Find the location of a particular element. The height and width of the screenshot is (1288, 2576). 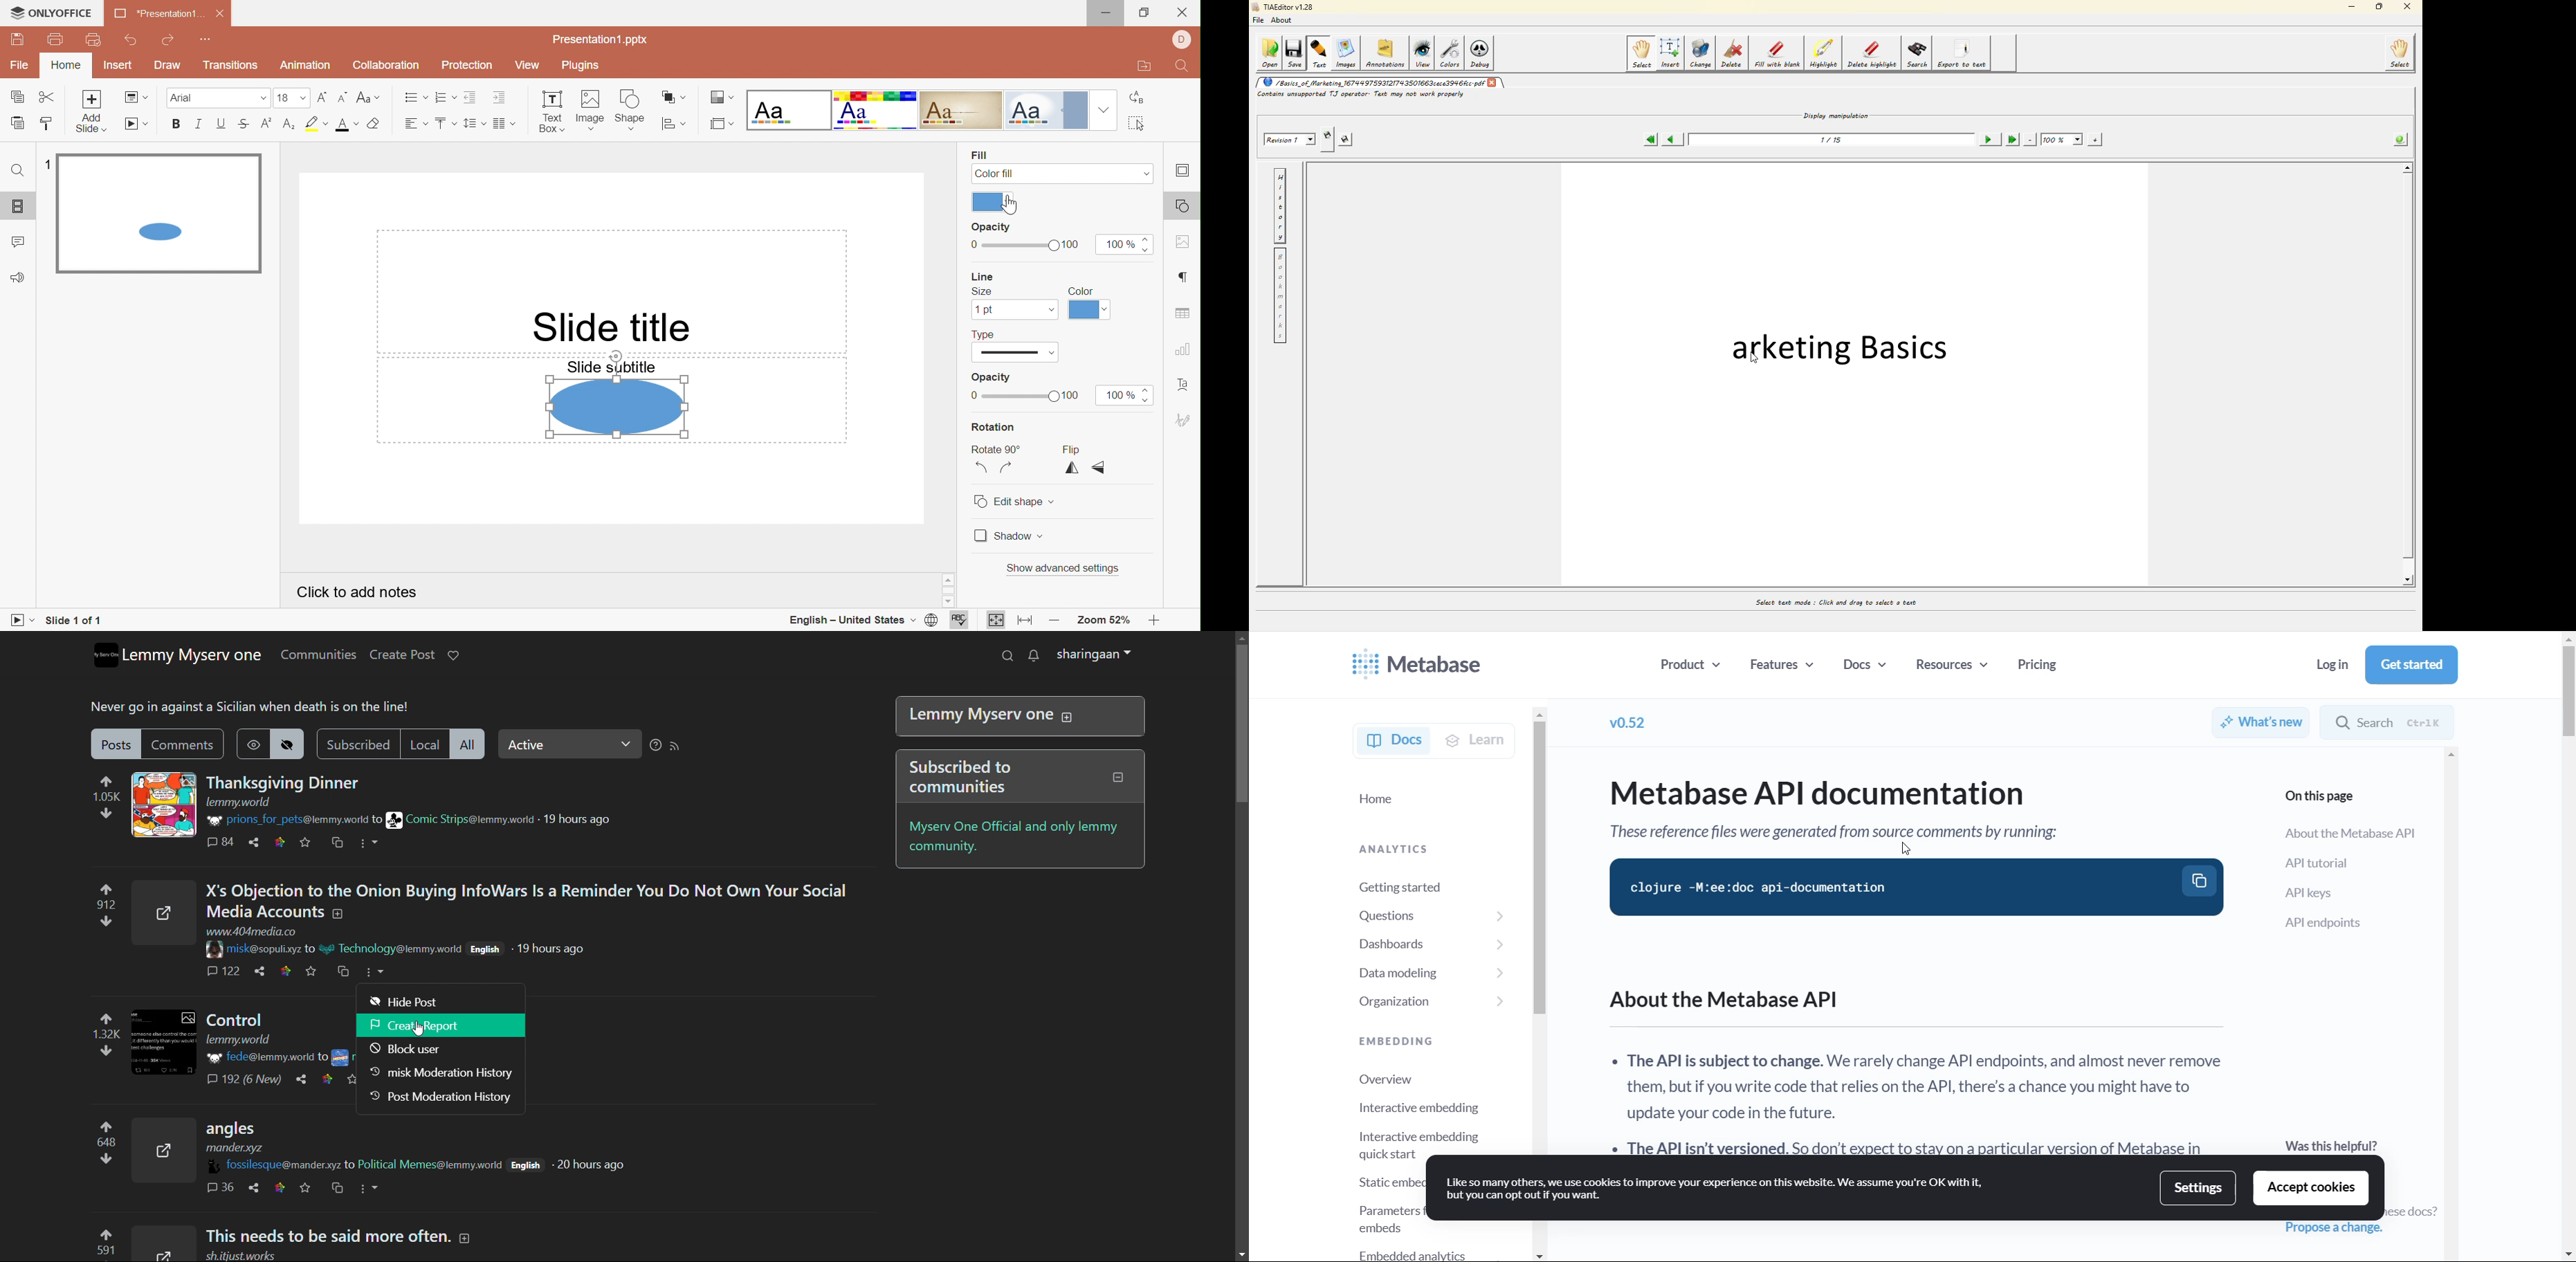

Strikethrough is located at coordinates (244, 125).